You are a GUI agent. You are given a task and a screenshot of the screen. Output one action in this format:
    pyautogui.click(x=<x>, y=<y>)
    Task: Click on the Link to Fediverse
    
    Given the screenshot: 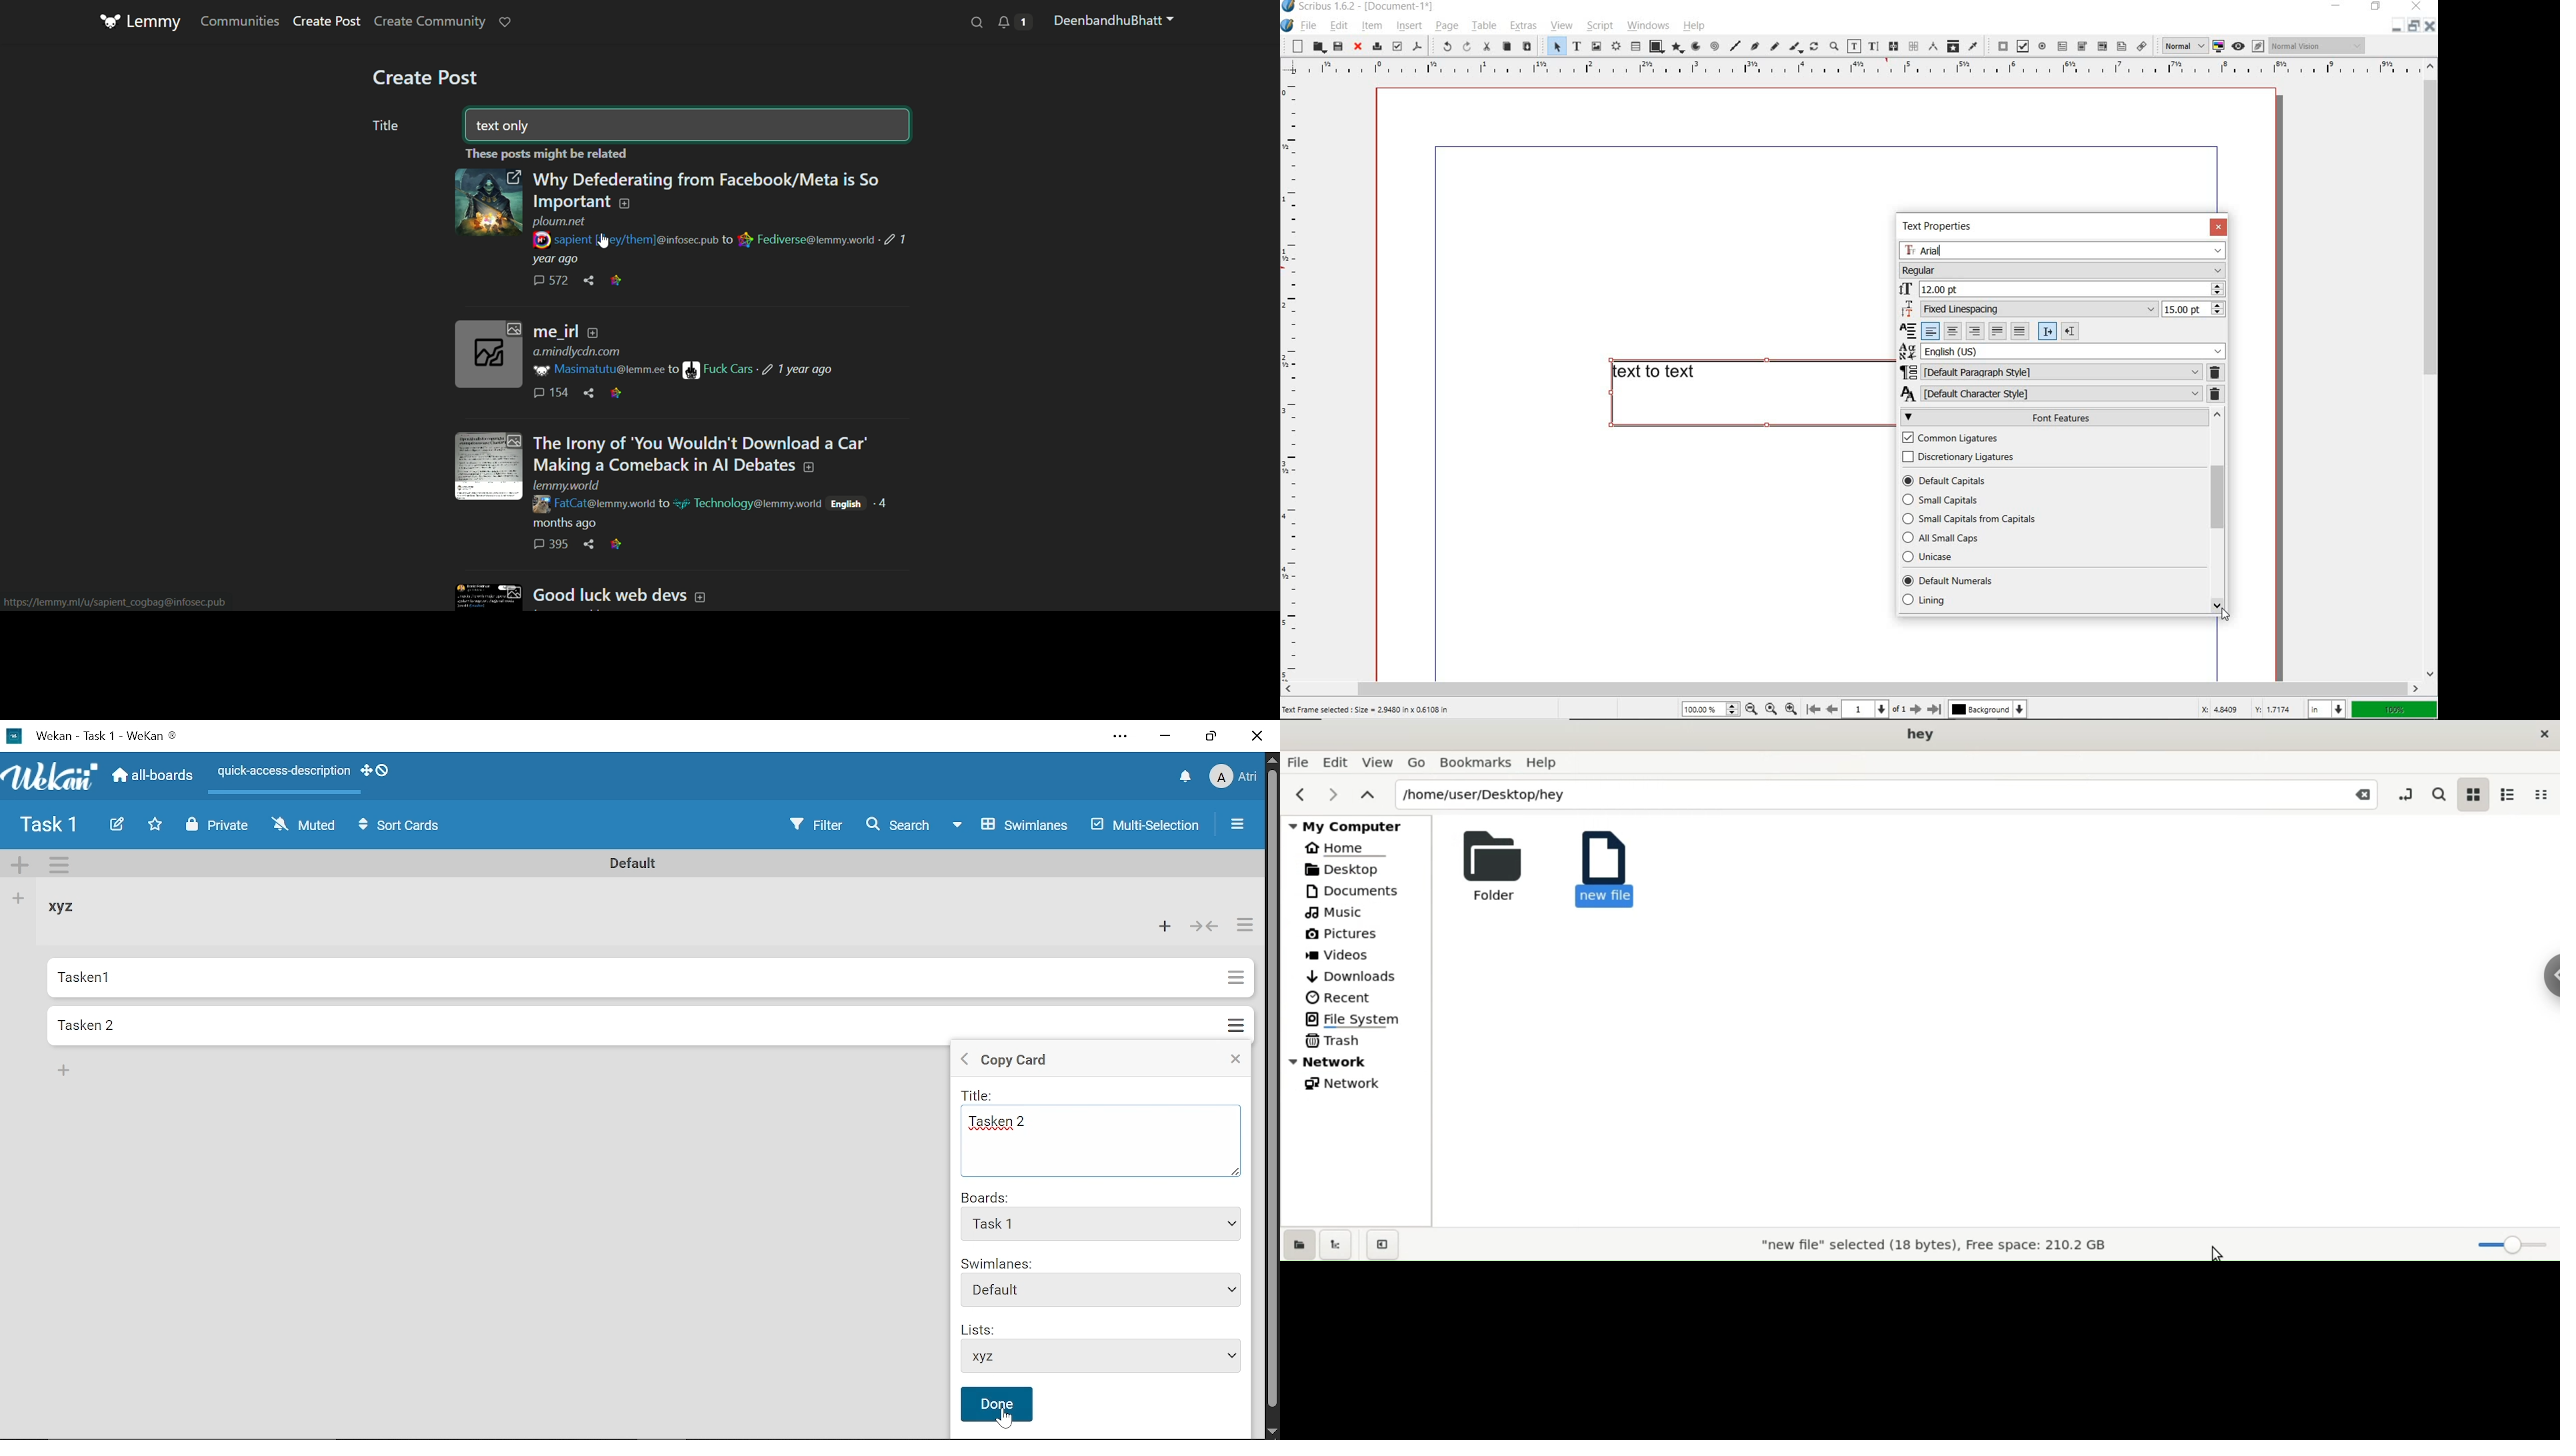 What is the action you would take?
    pyautogui.click(x=816, y=240)
    